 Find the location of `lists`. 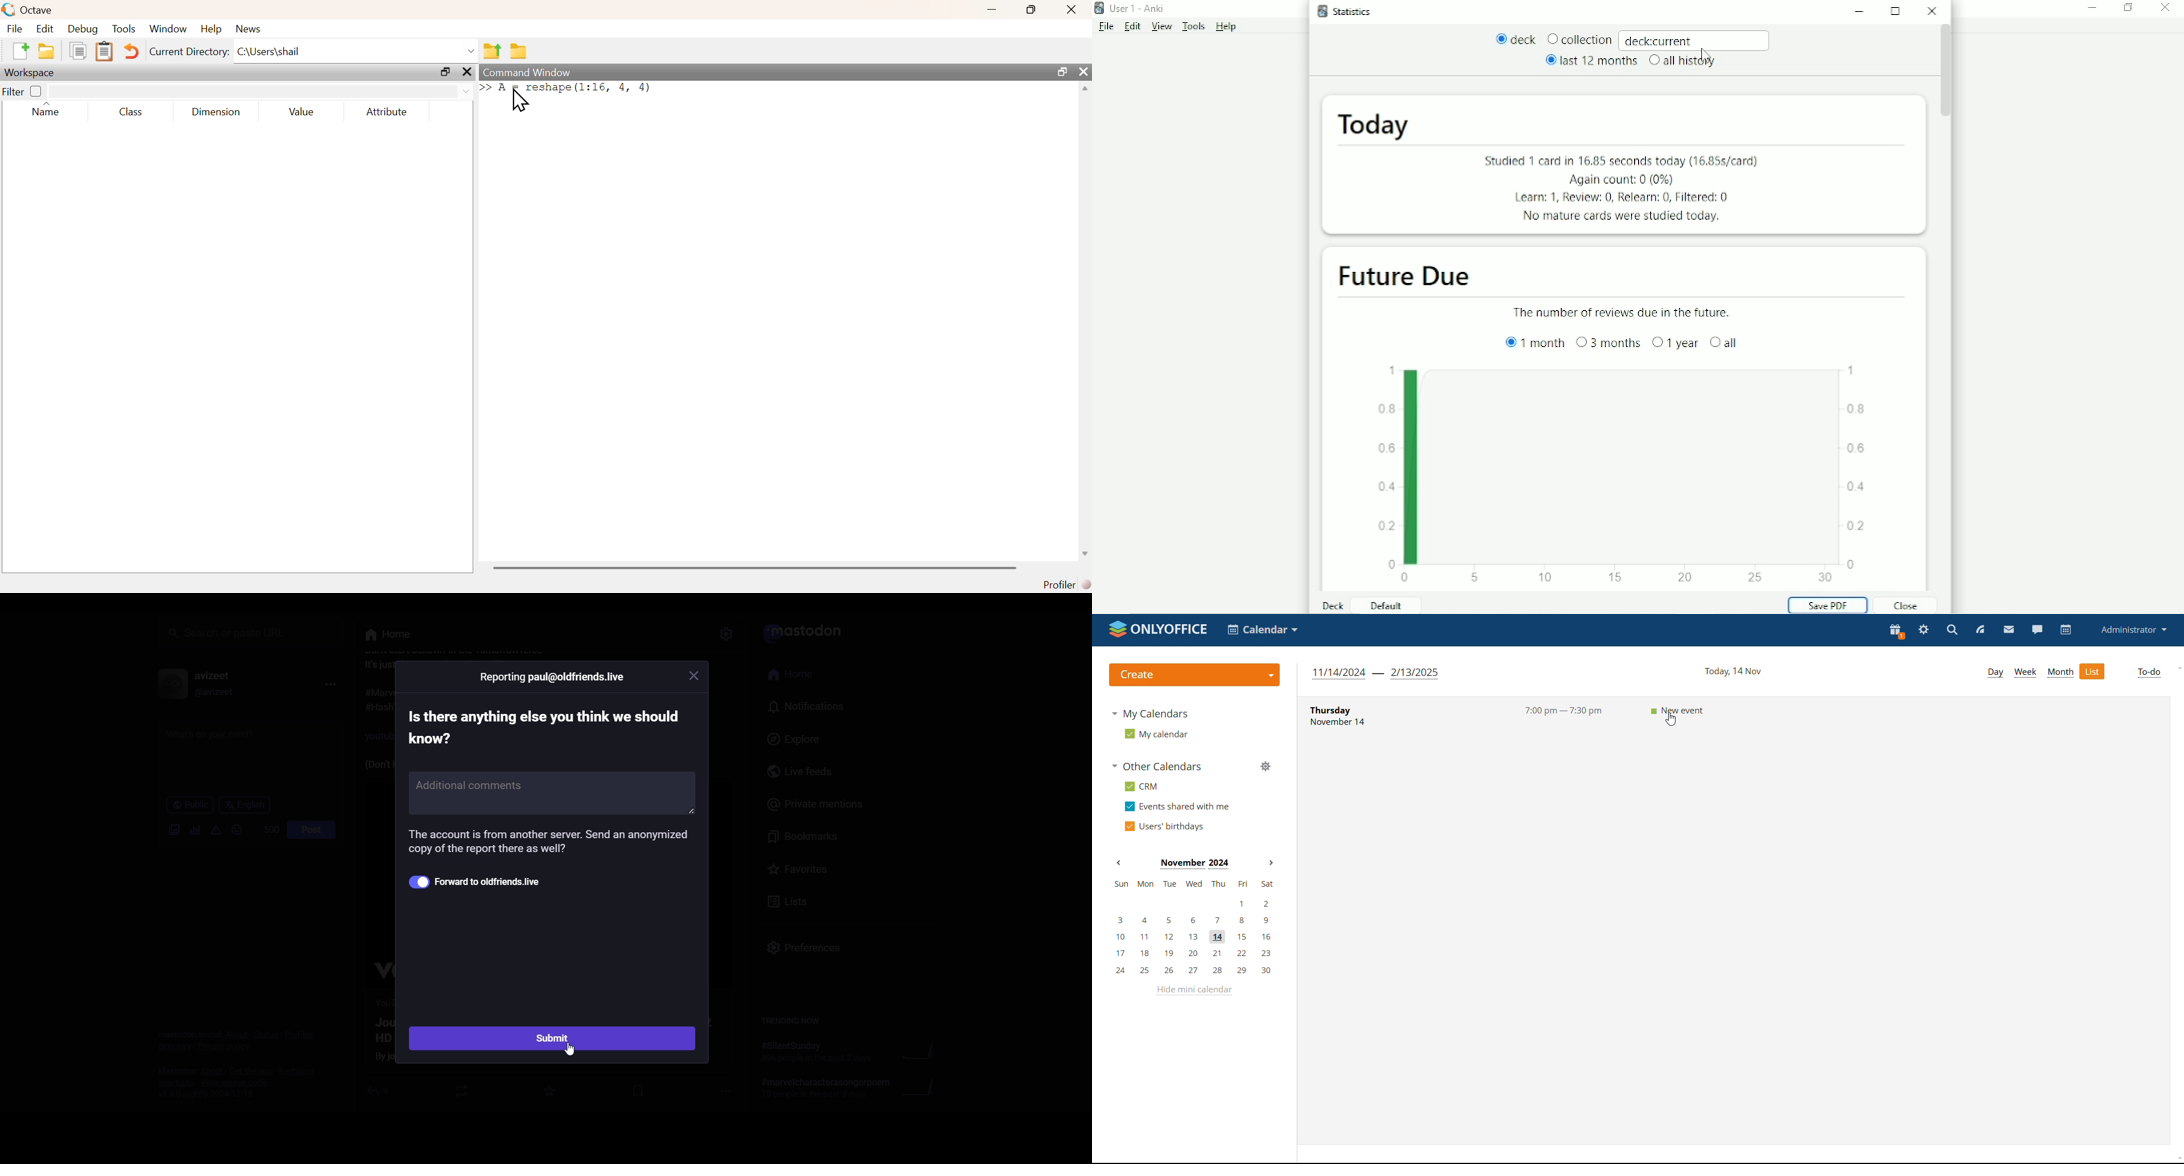

lists is located at coordinates (784, 903).